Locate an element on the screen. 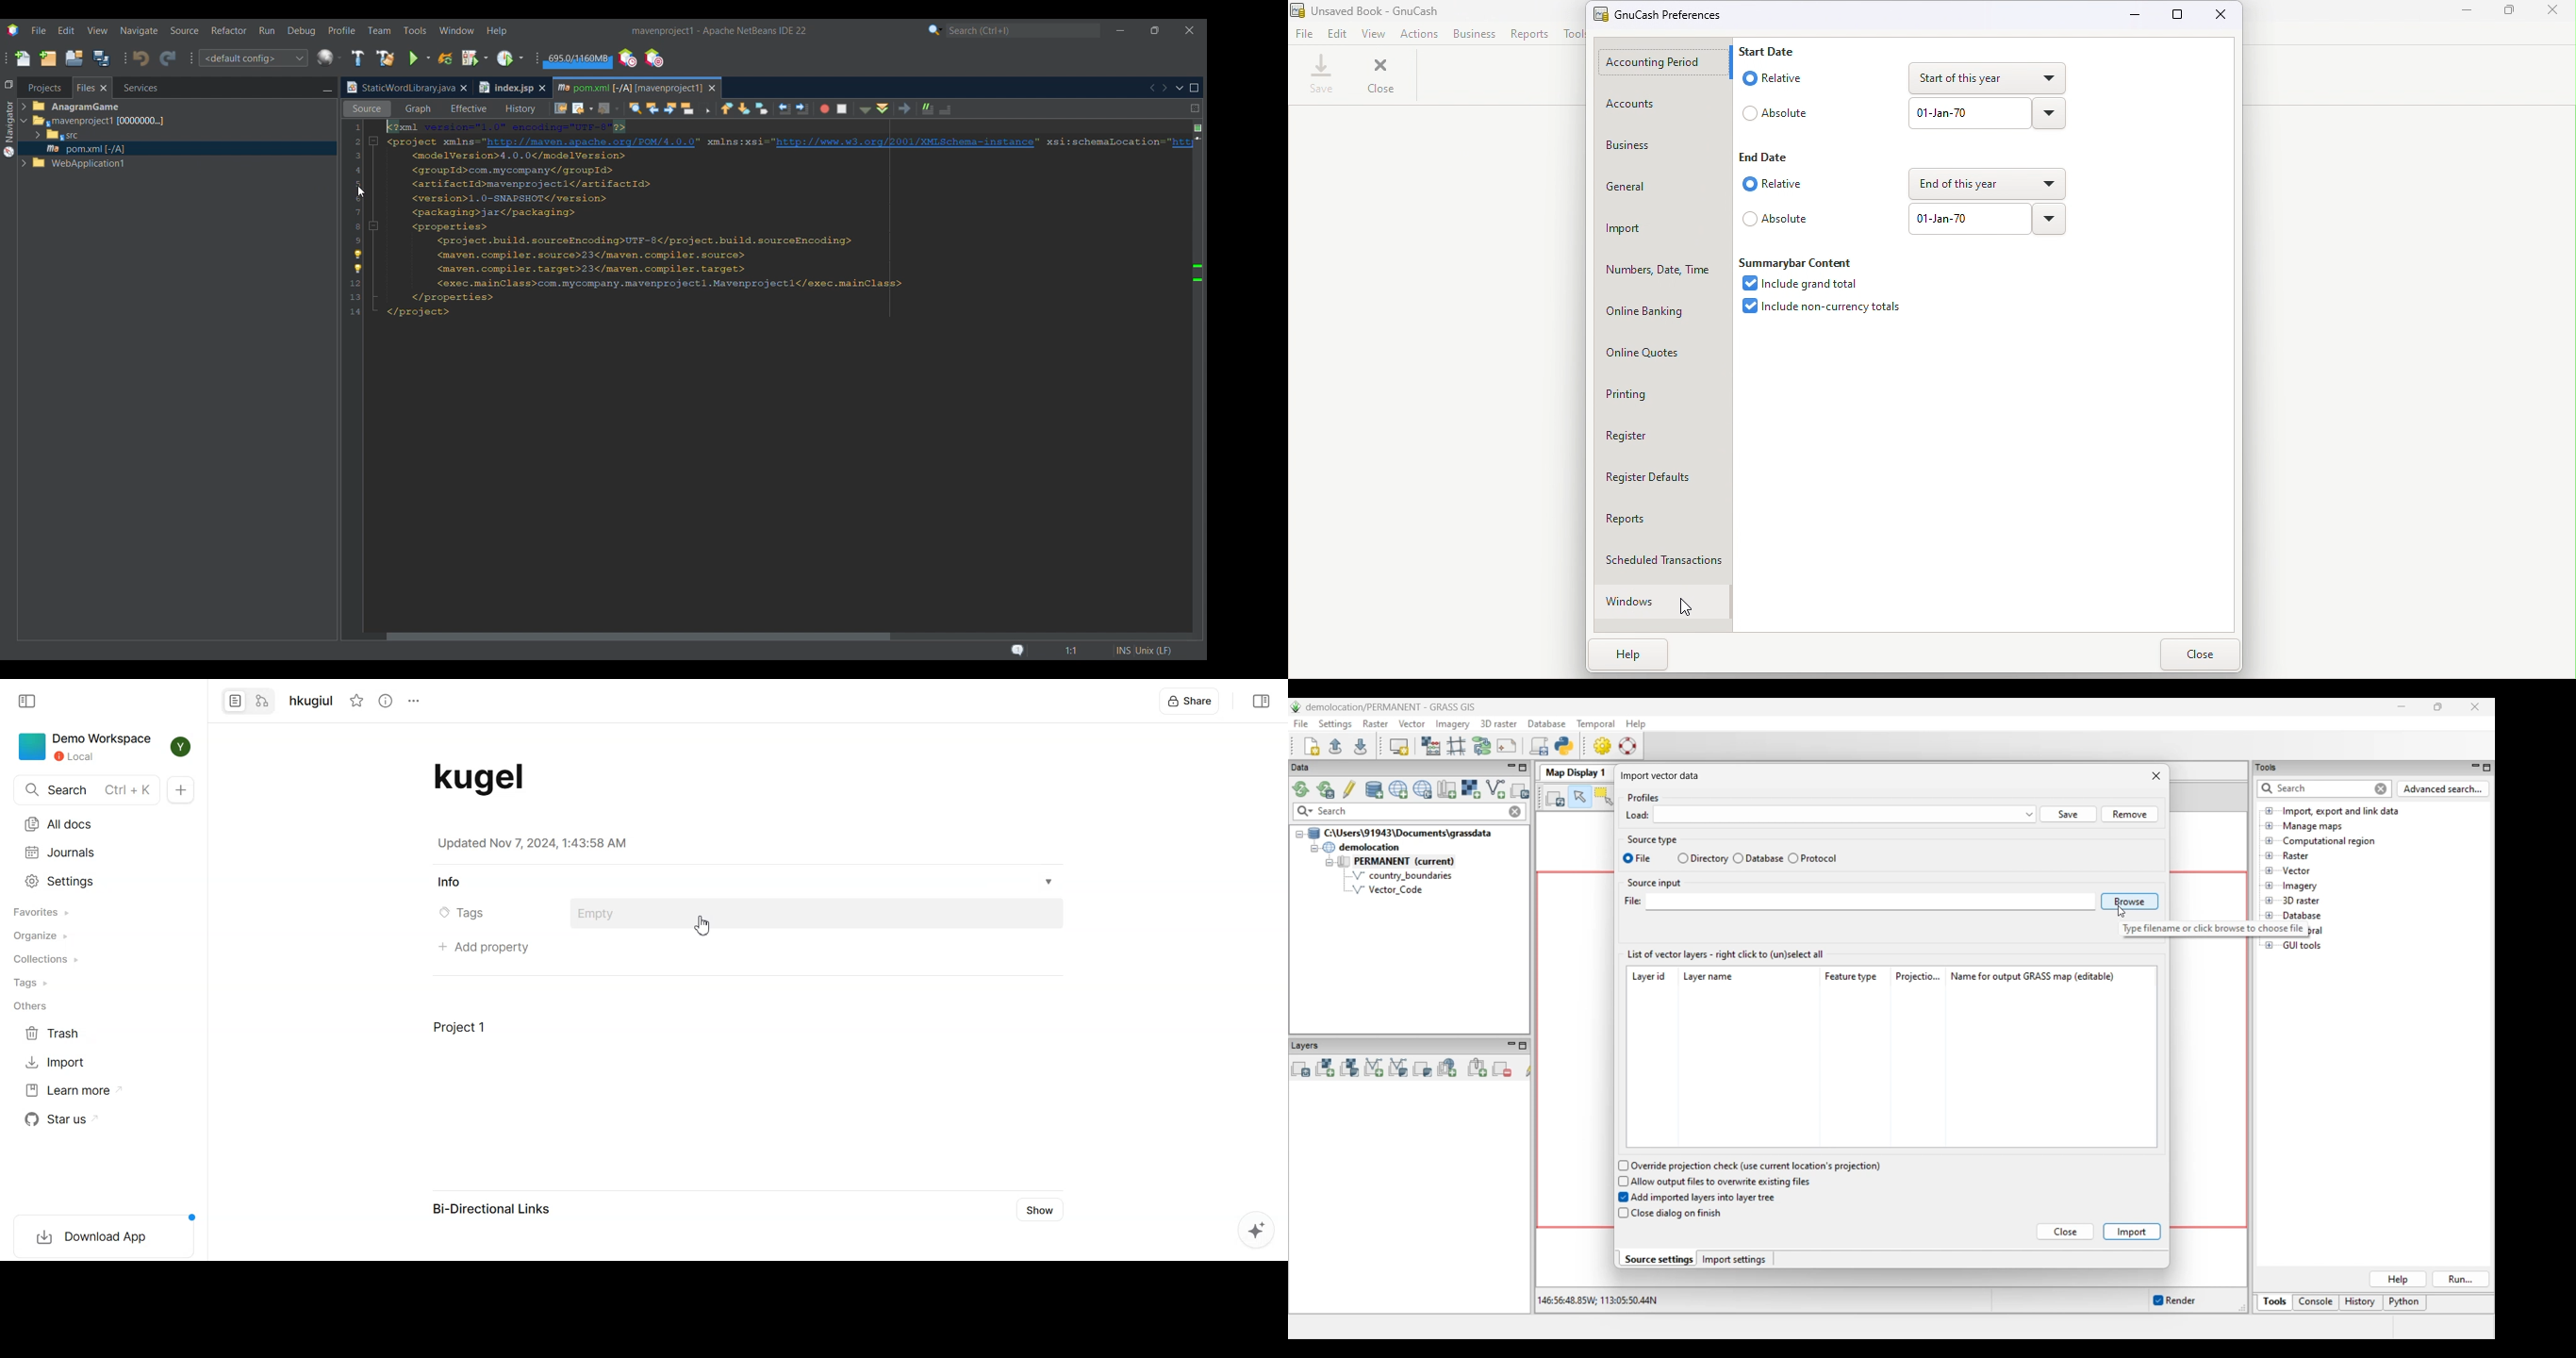 This screenshot has height=1372, width=2576. Help is located at coordinates (1645, 660).